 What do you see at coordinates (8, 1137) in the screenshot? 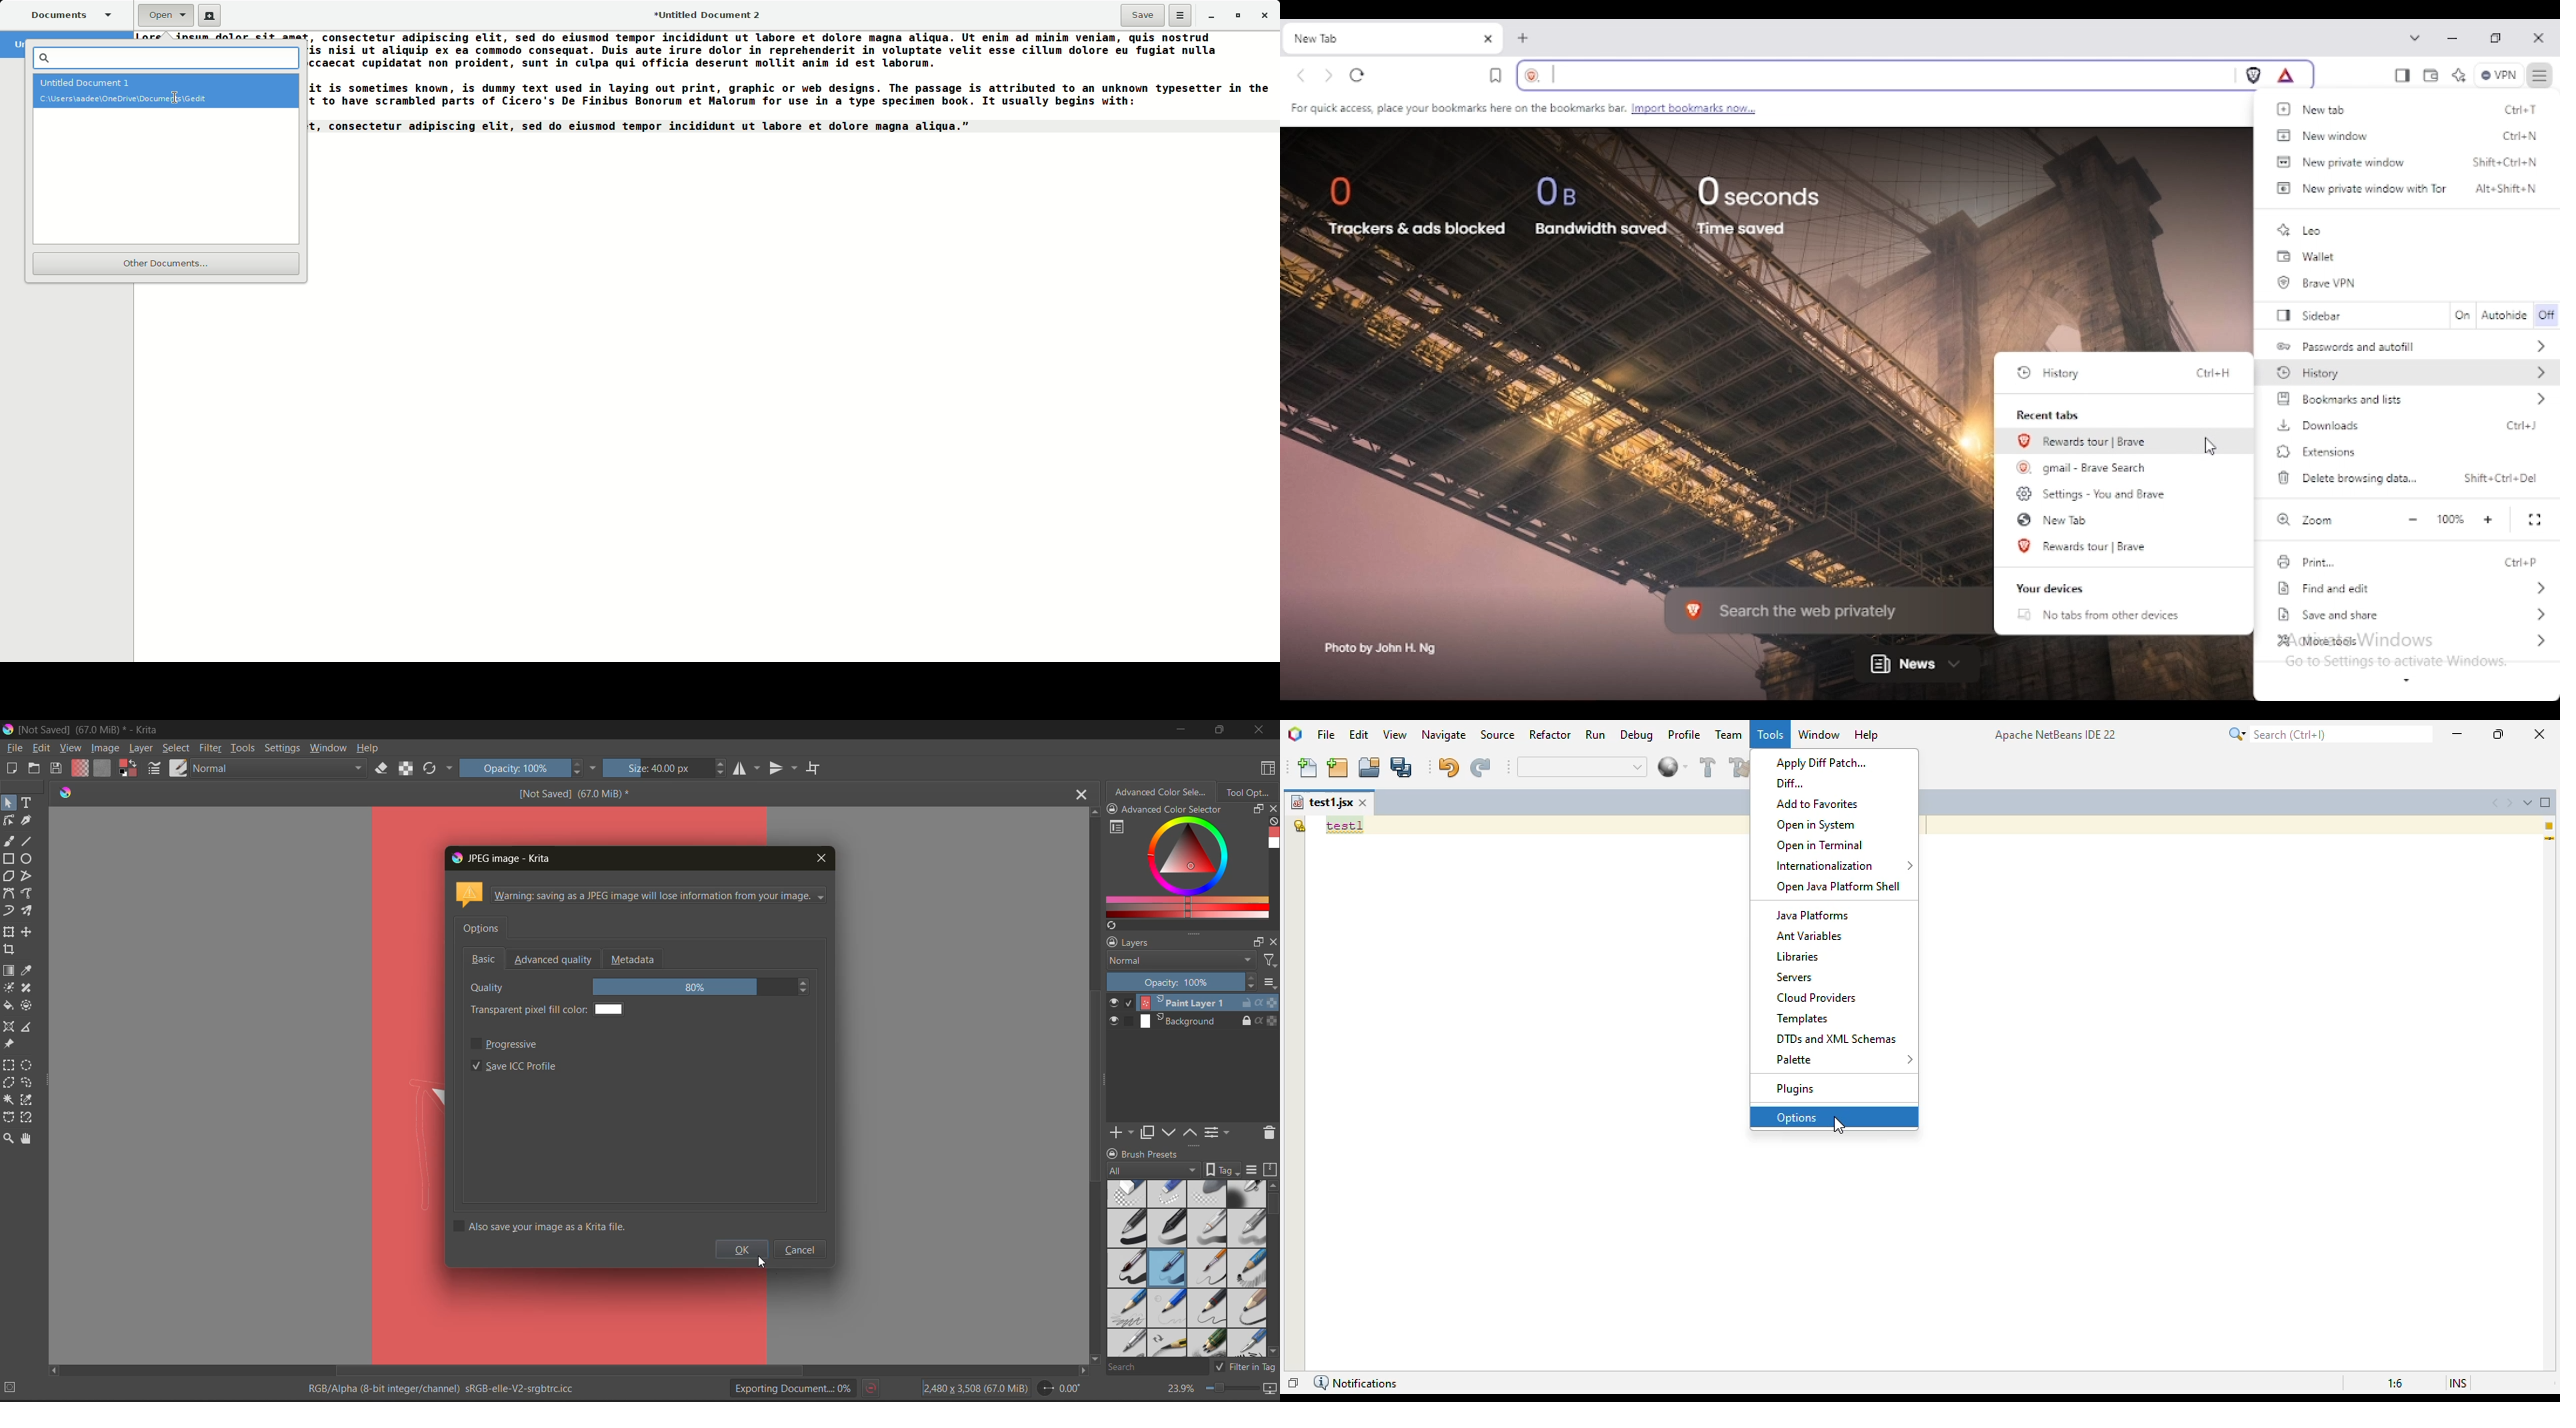
I see `tools` at bounding box center [8, 1137].